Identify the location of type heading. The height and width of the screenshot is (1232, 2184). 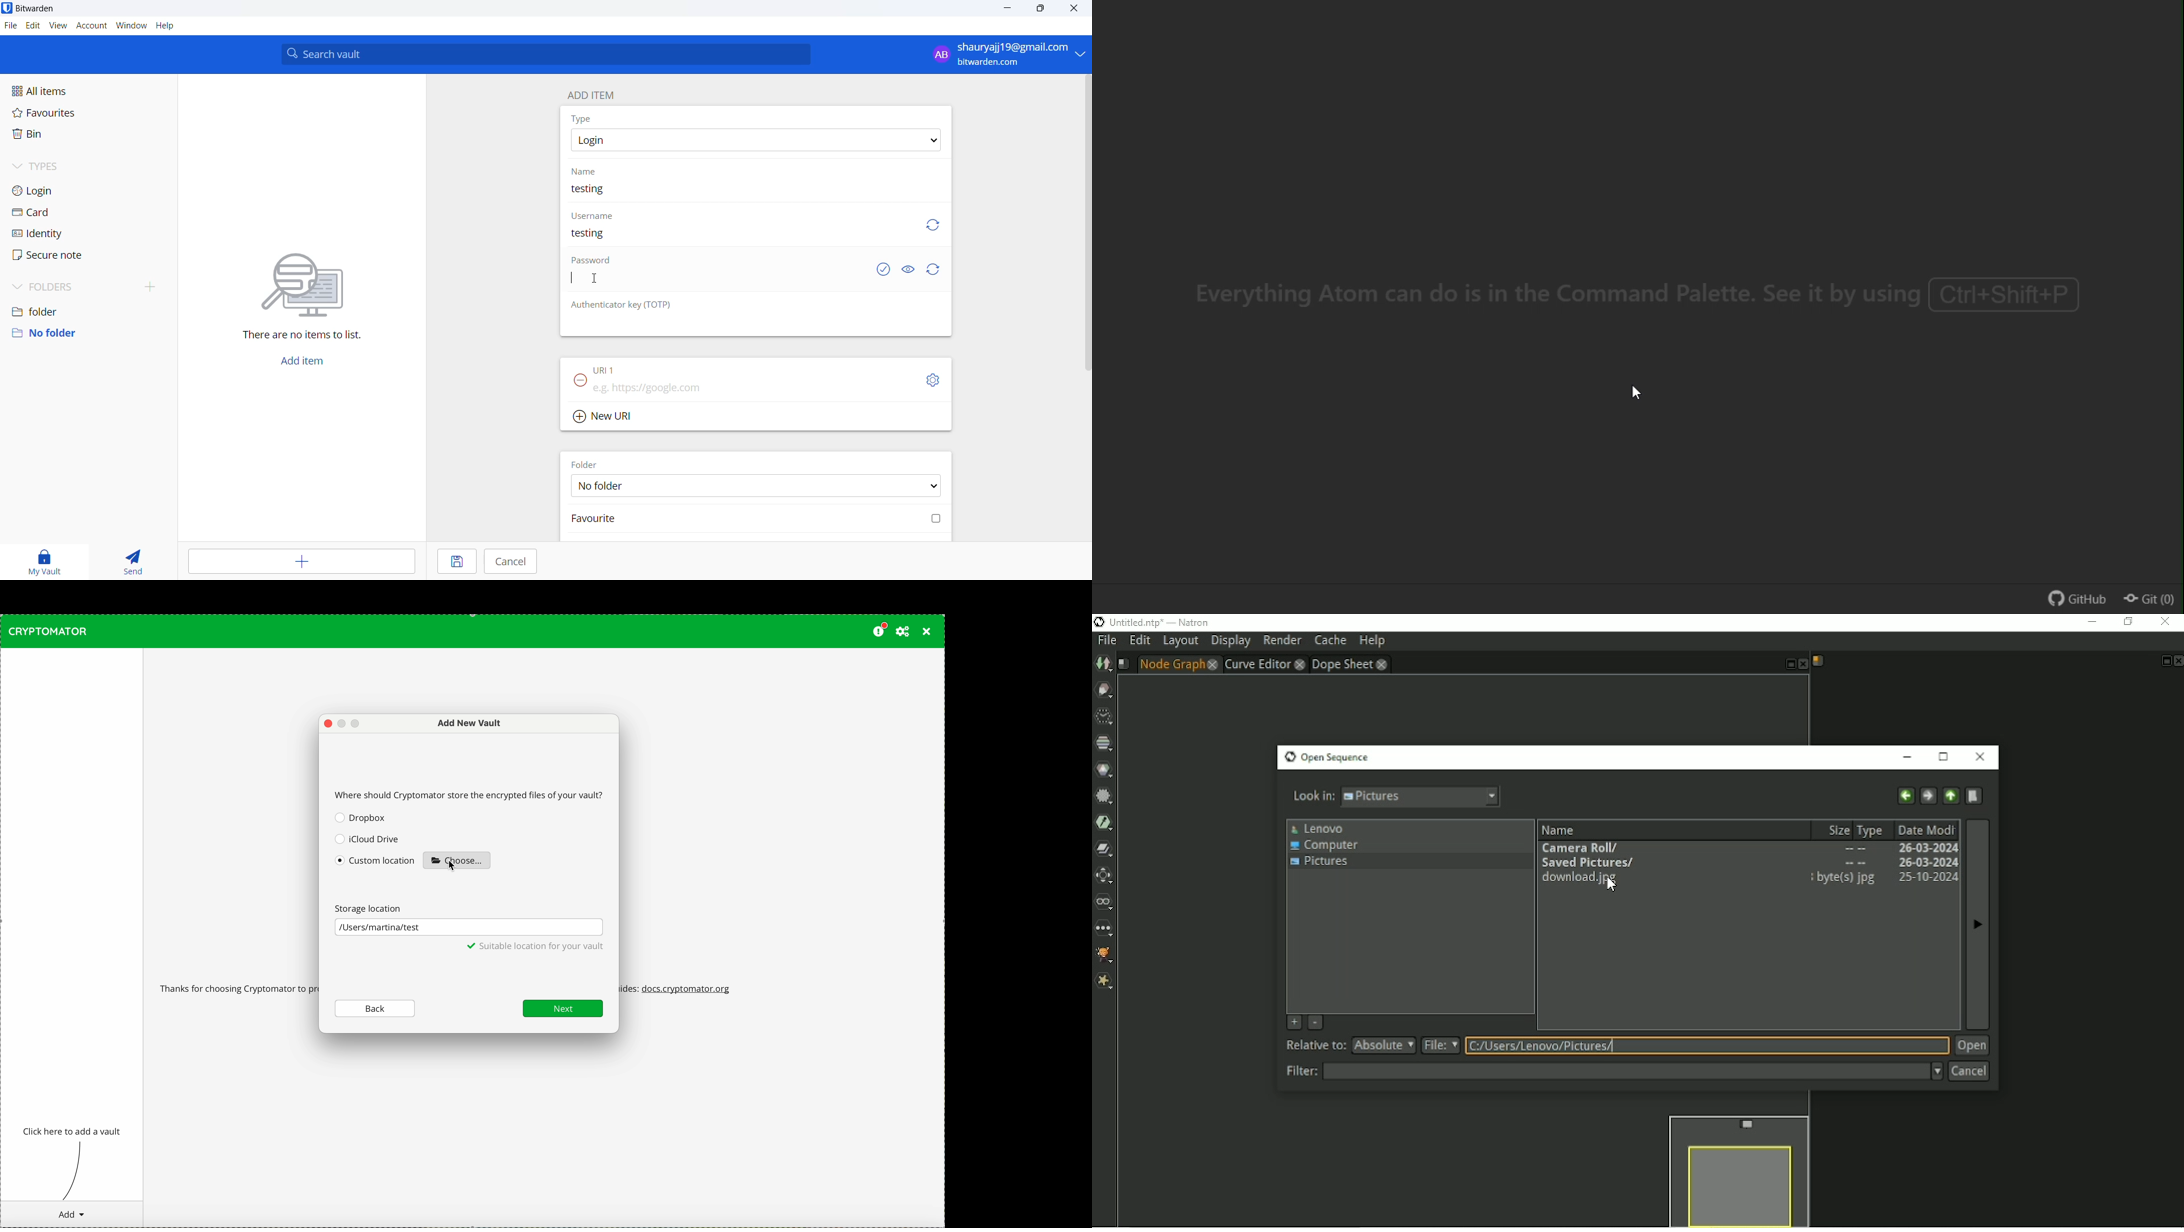
(582, 118).